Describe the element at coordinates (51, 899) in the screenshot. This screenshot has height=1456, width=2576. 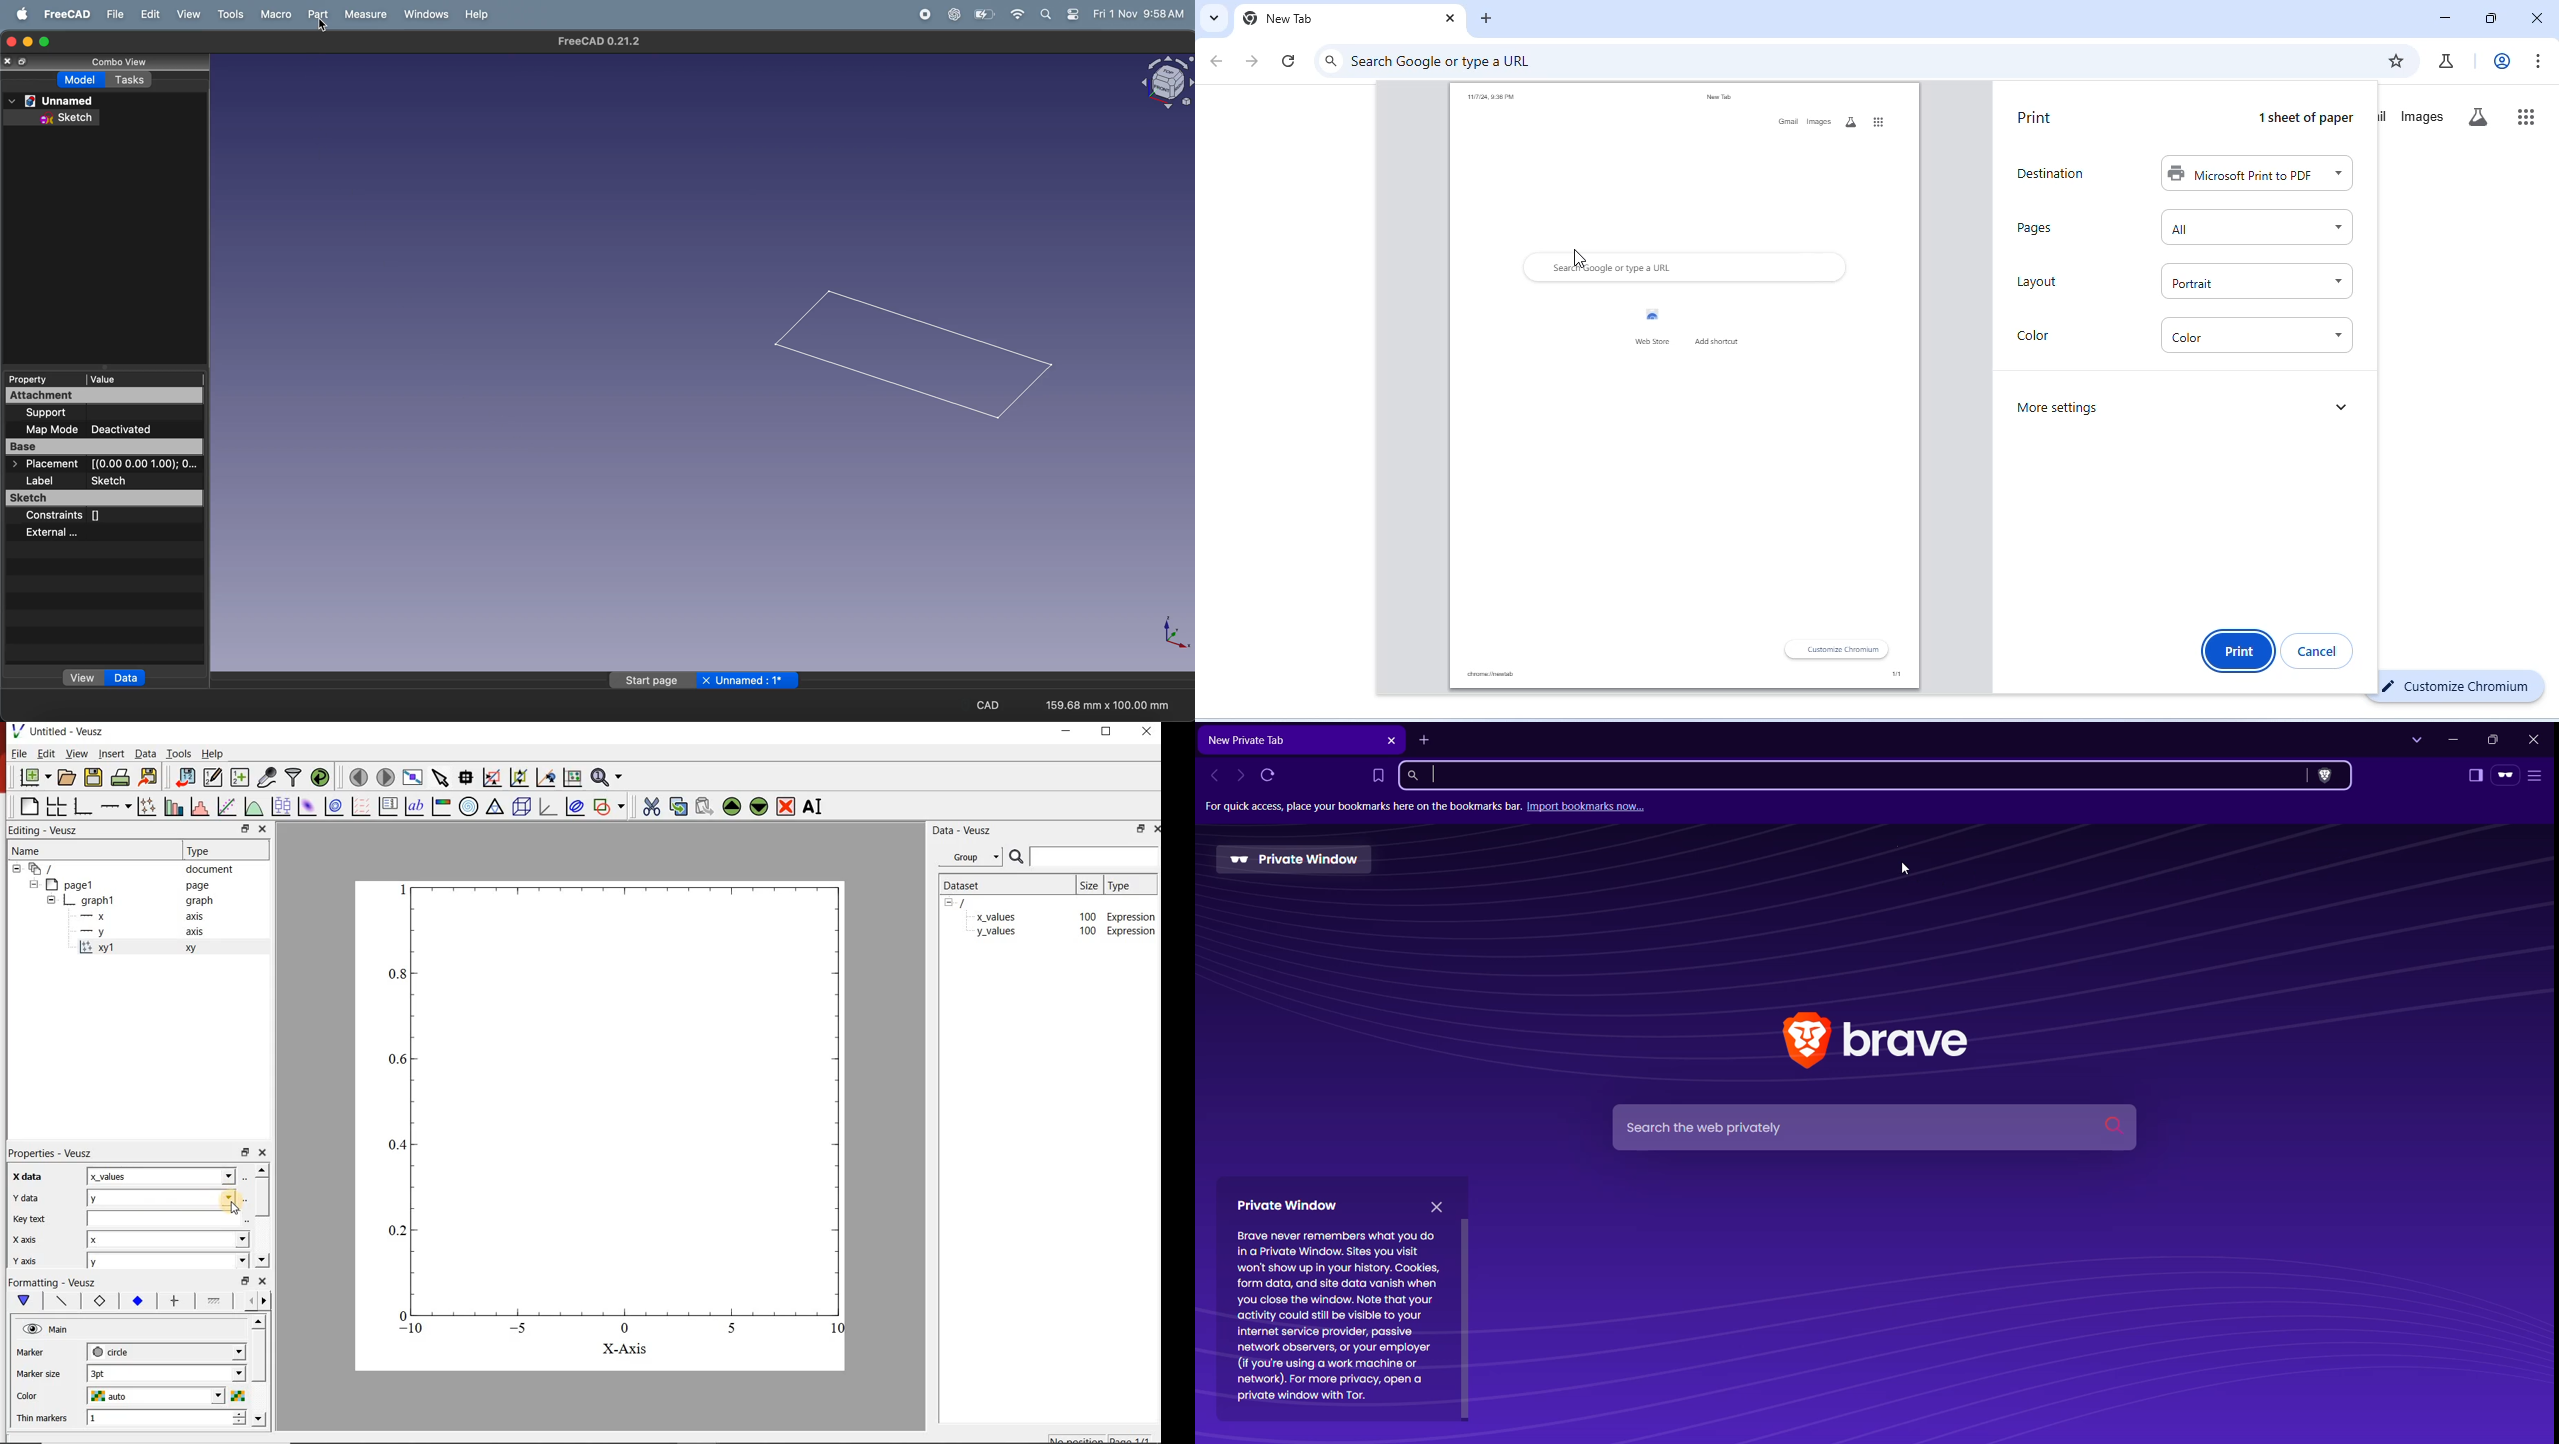
I see `hide` at that location.